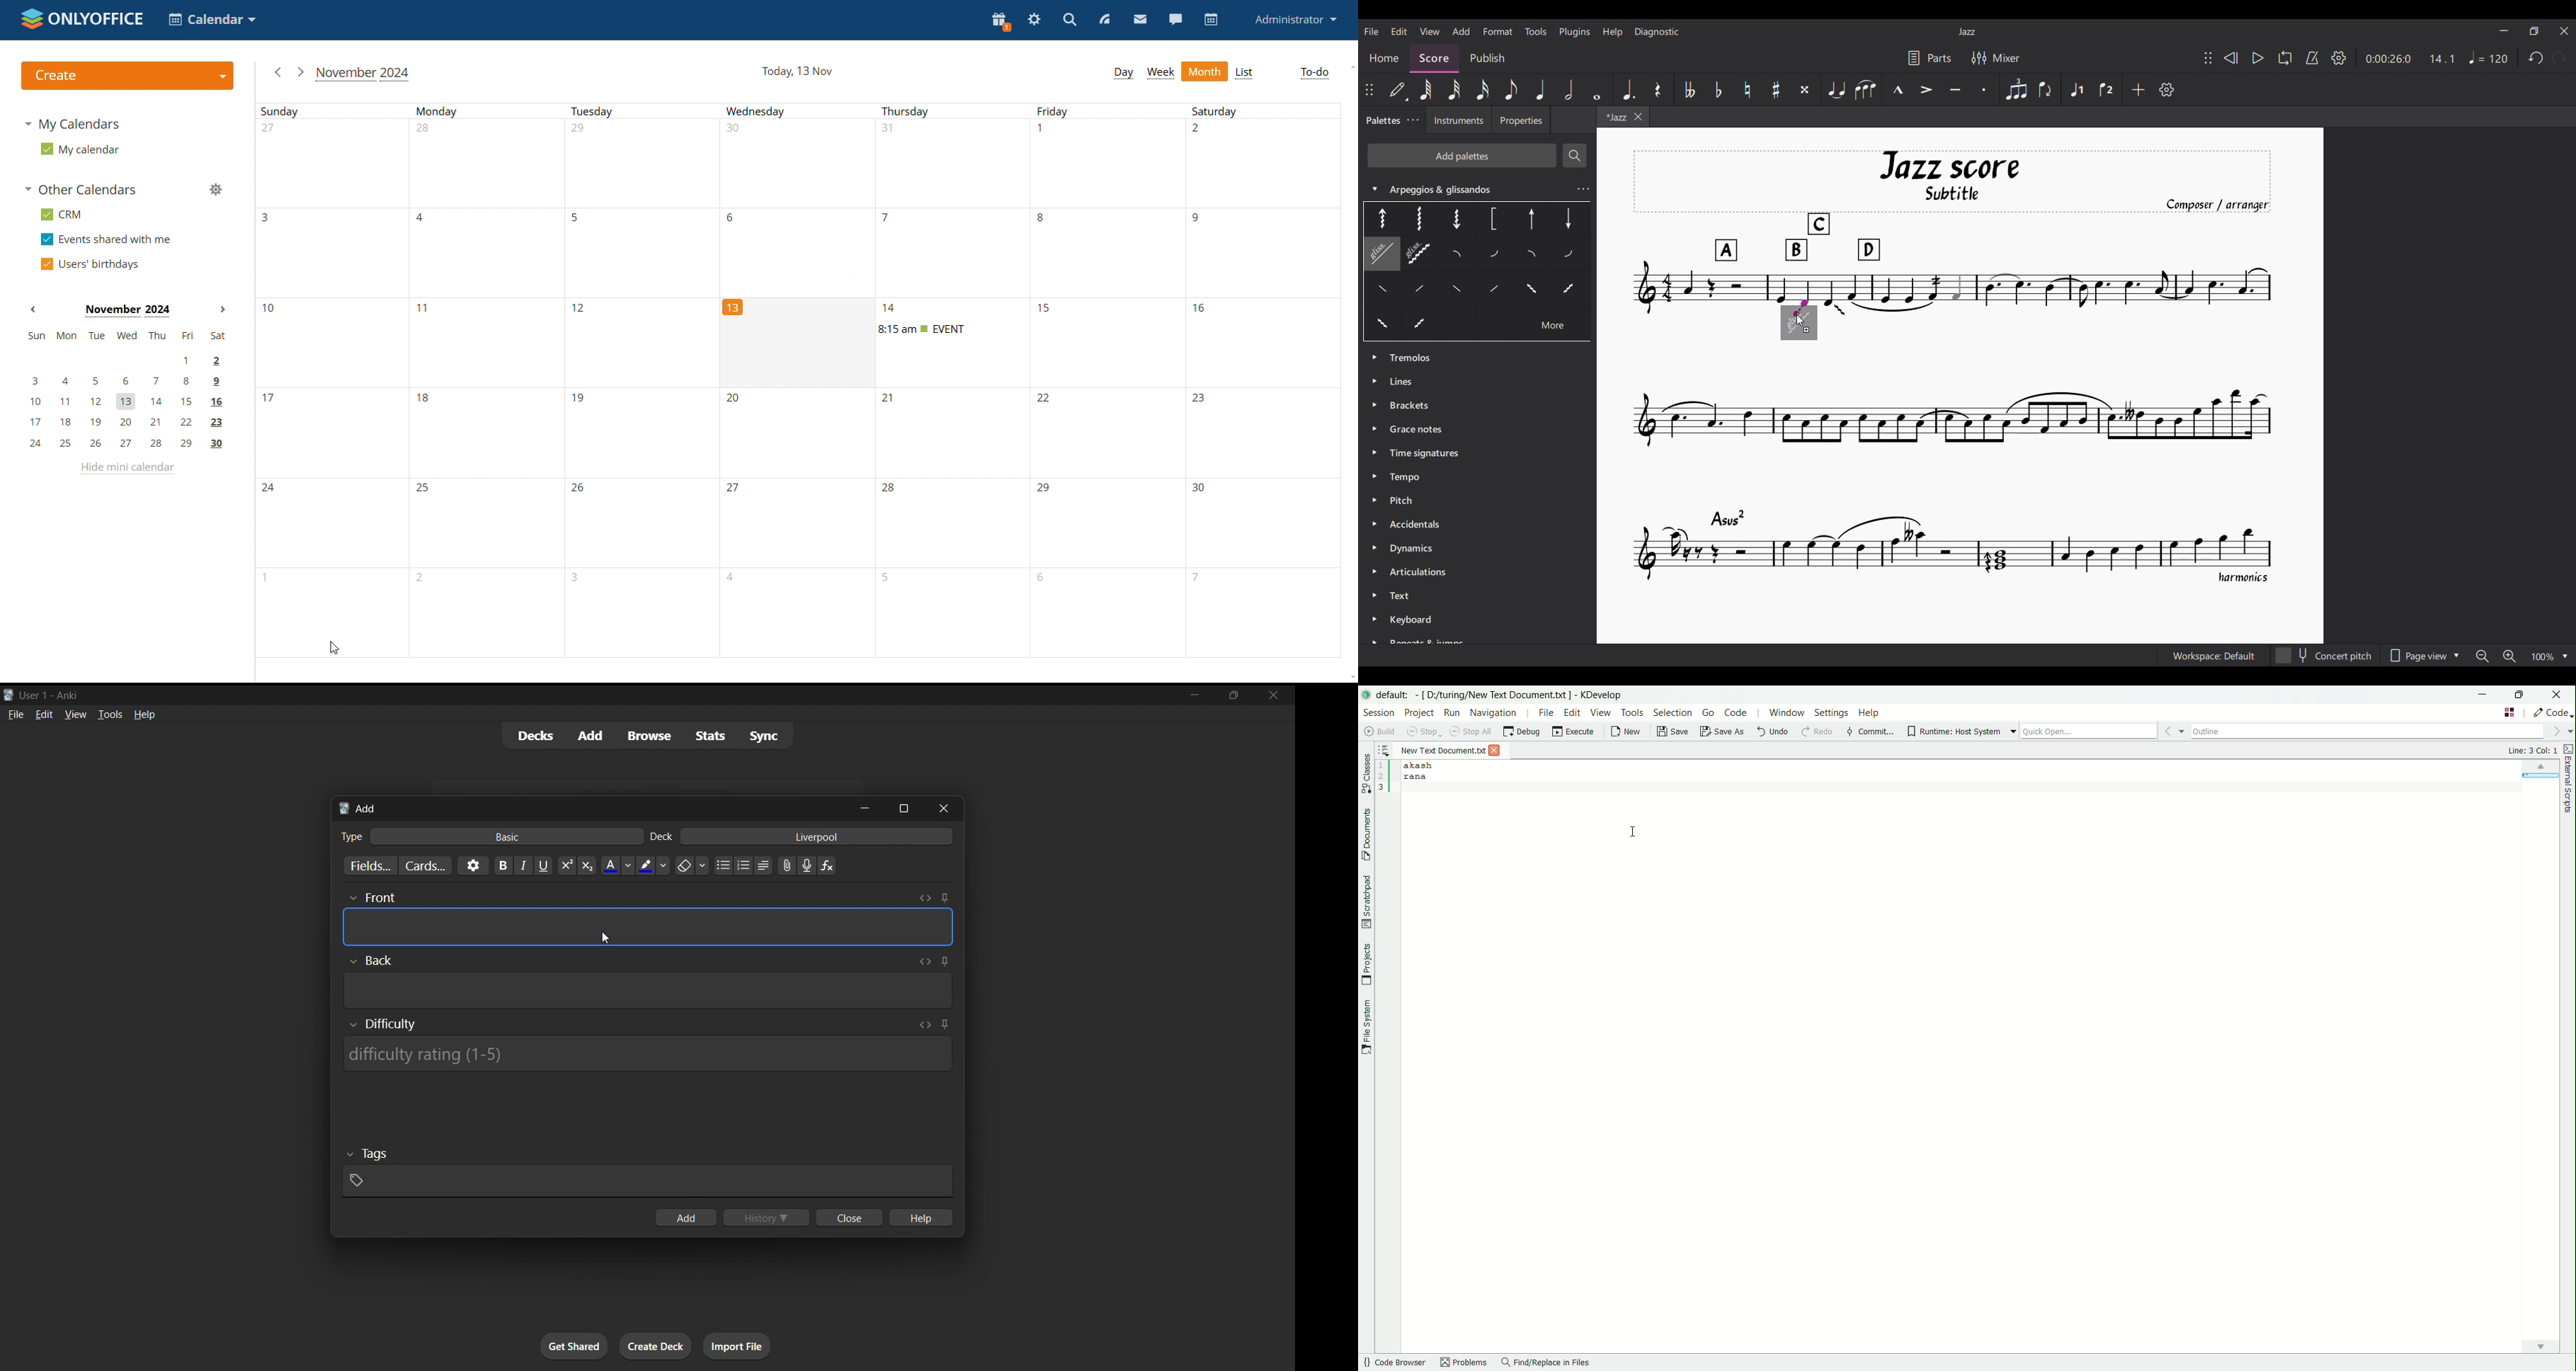 The width and height of the screenshot is (2576, 1372). Describe the element at coordinates (2108, 89) in the screenshot. I see `Voice 2` at that location.